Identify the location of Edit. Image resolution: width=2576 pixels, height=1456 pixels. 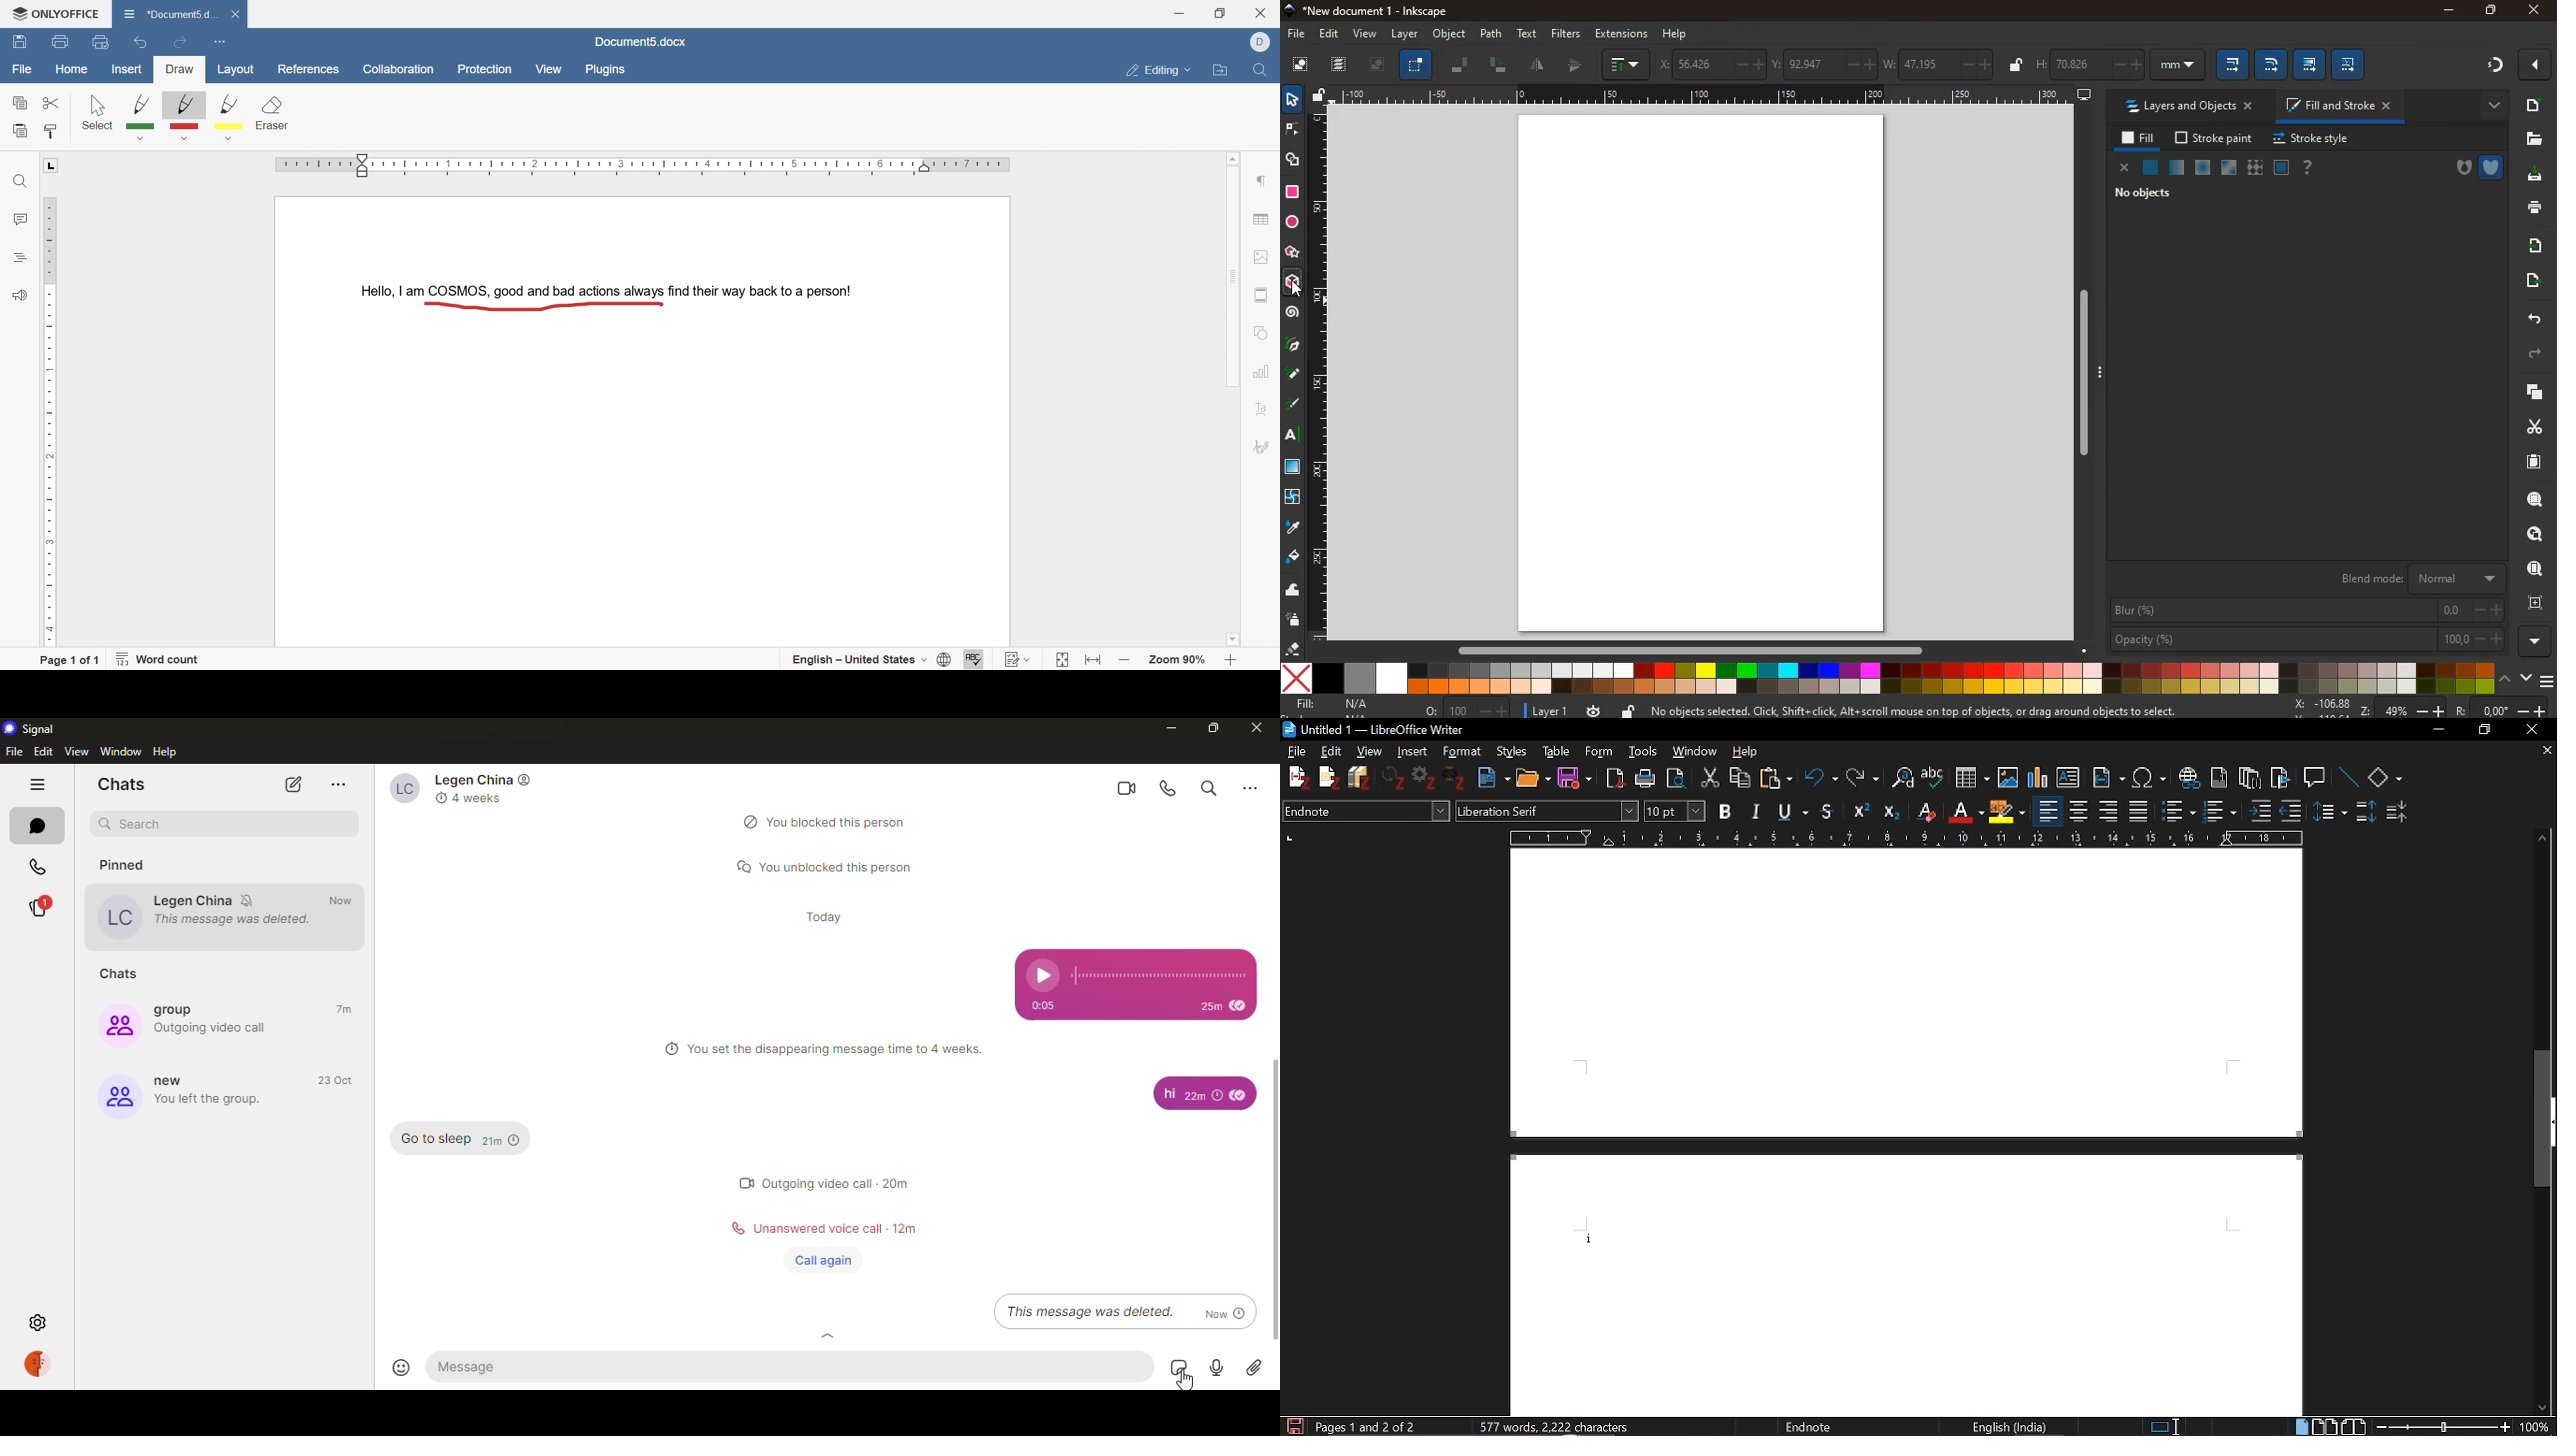
(1333, 751).